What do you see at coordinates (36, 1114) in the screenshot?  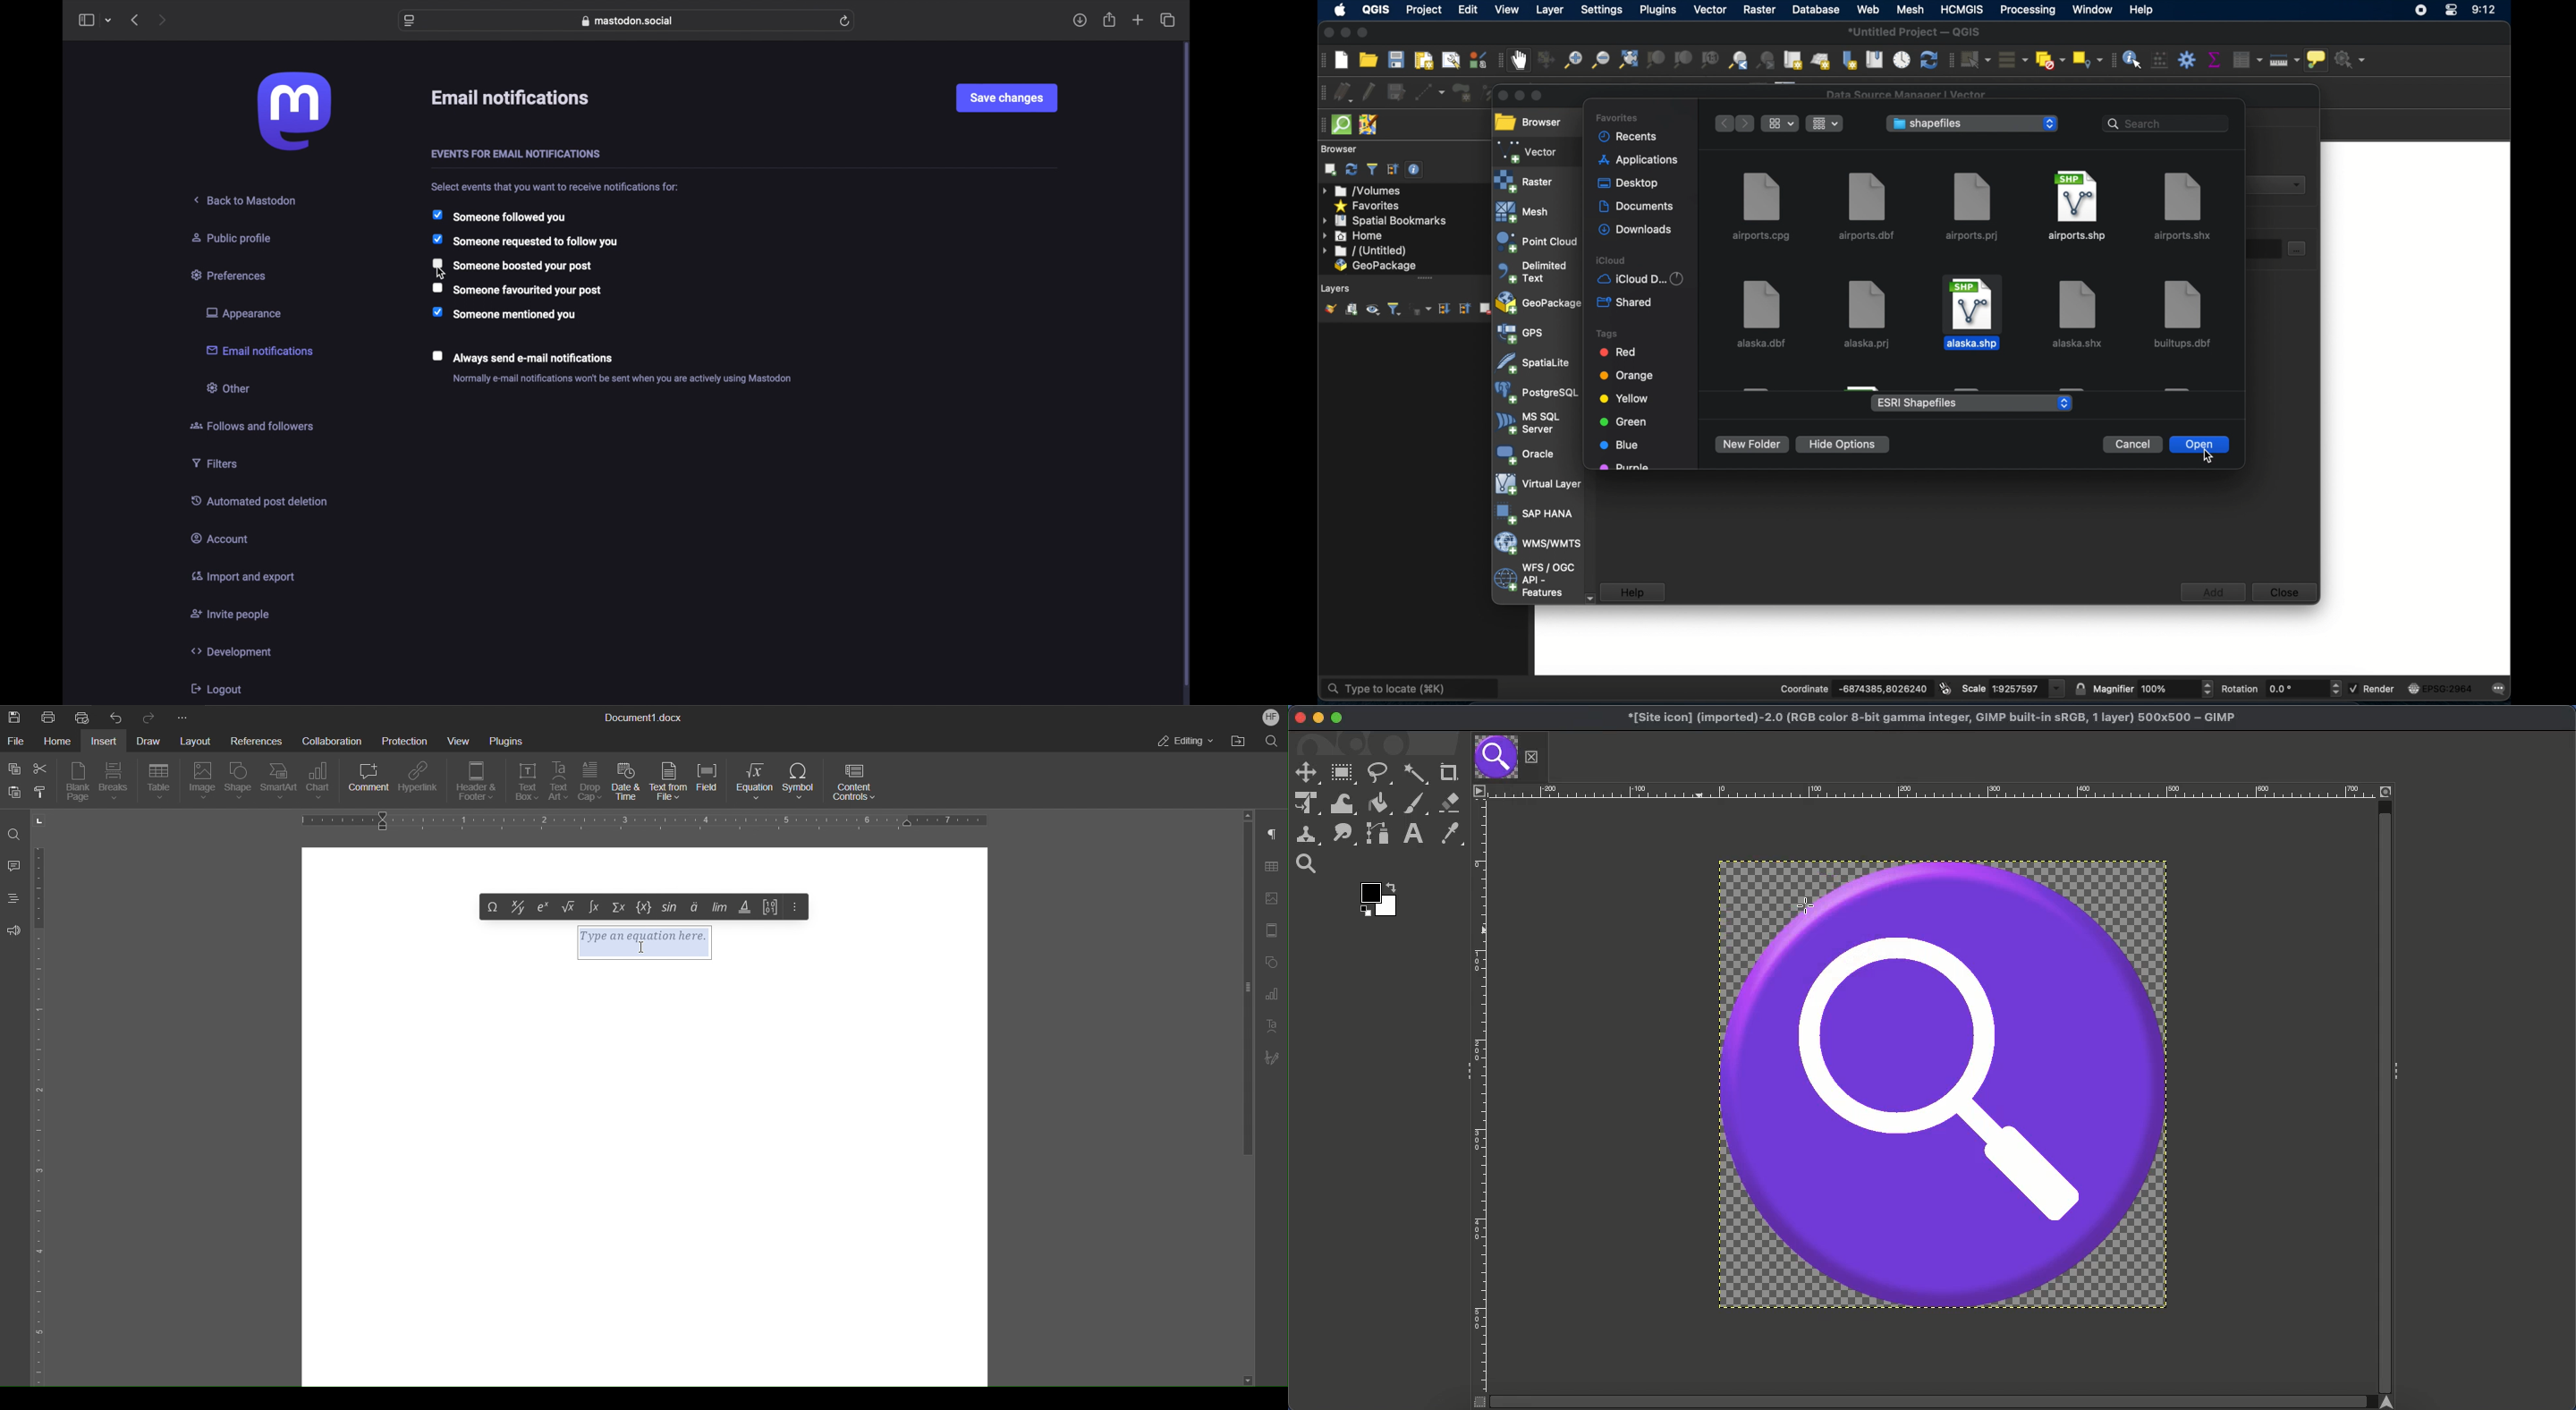 I see `Vertical Ruler` at bounding box center [36, 1114].